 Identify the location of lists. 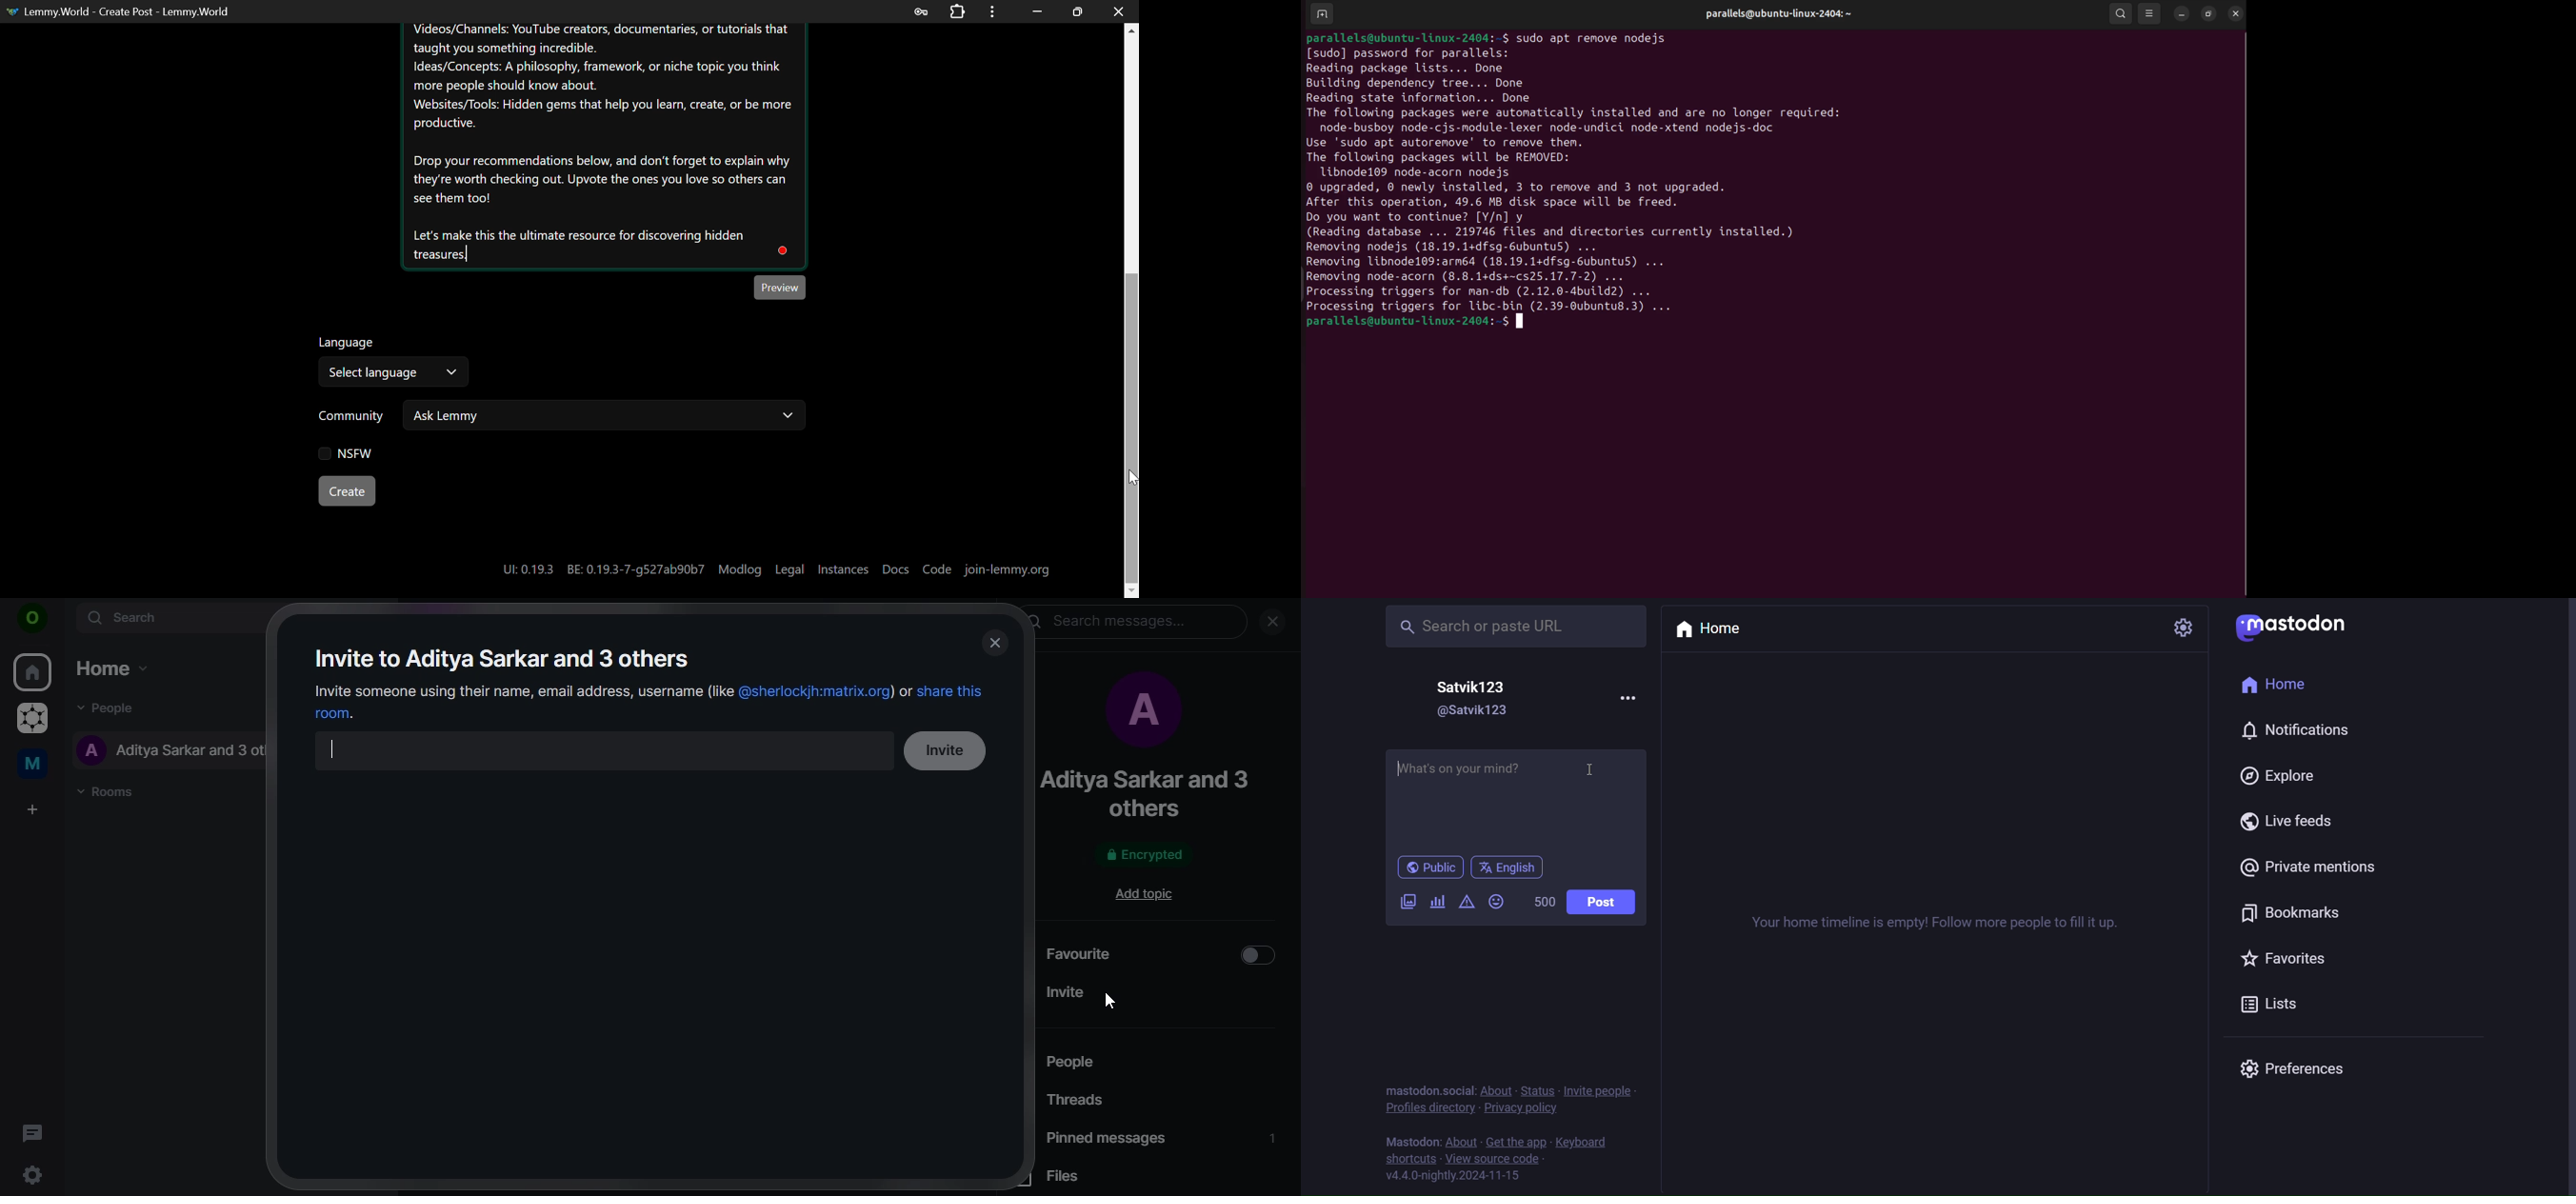
(2281, 1007).